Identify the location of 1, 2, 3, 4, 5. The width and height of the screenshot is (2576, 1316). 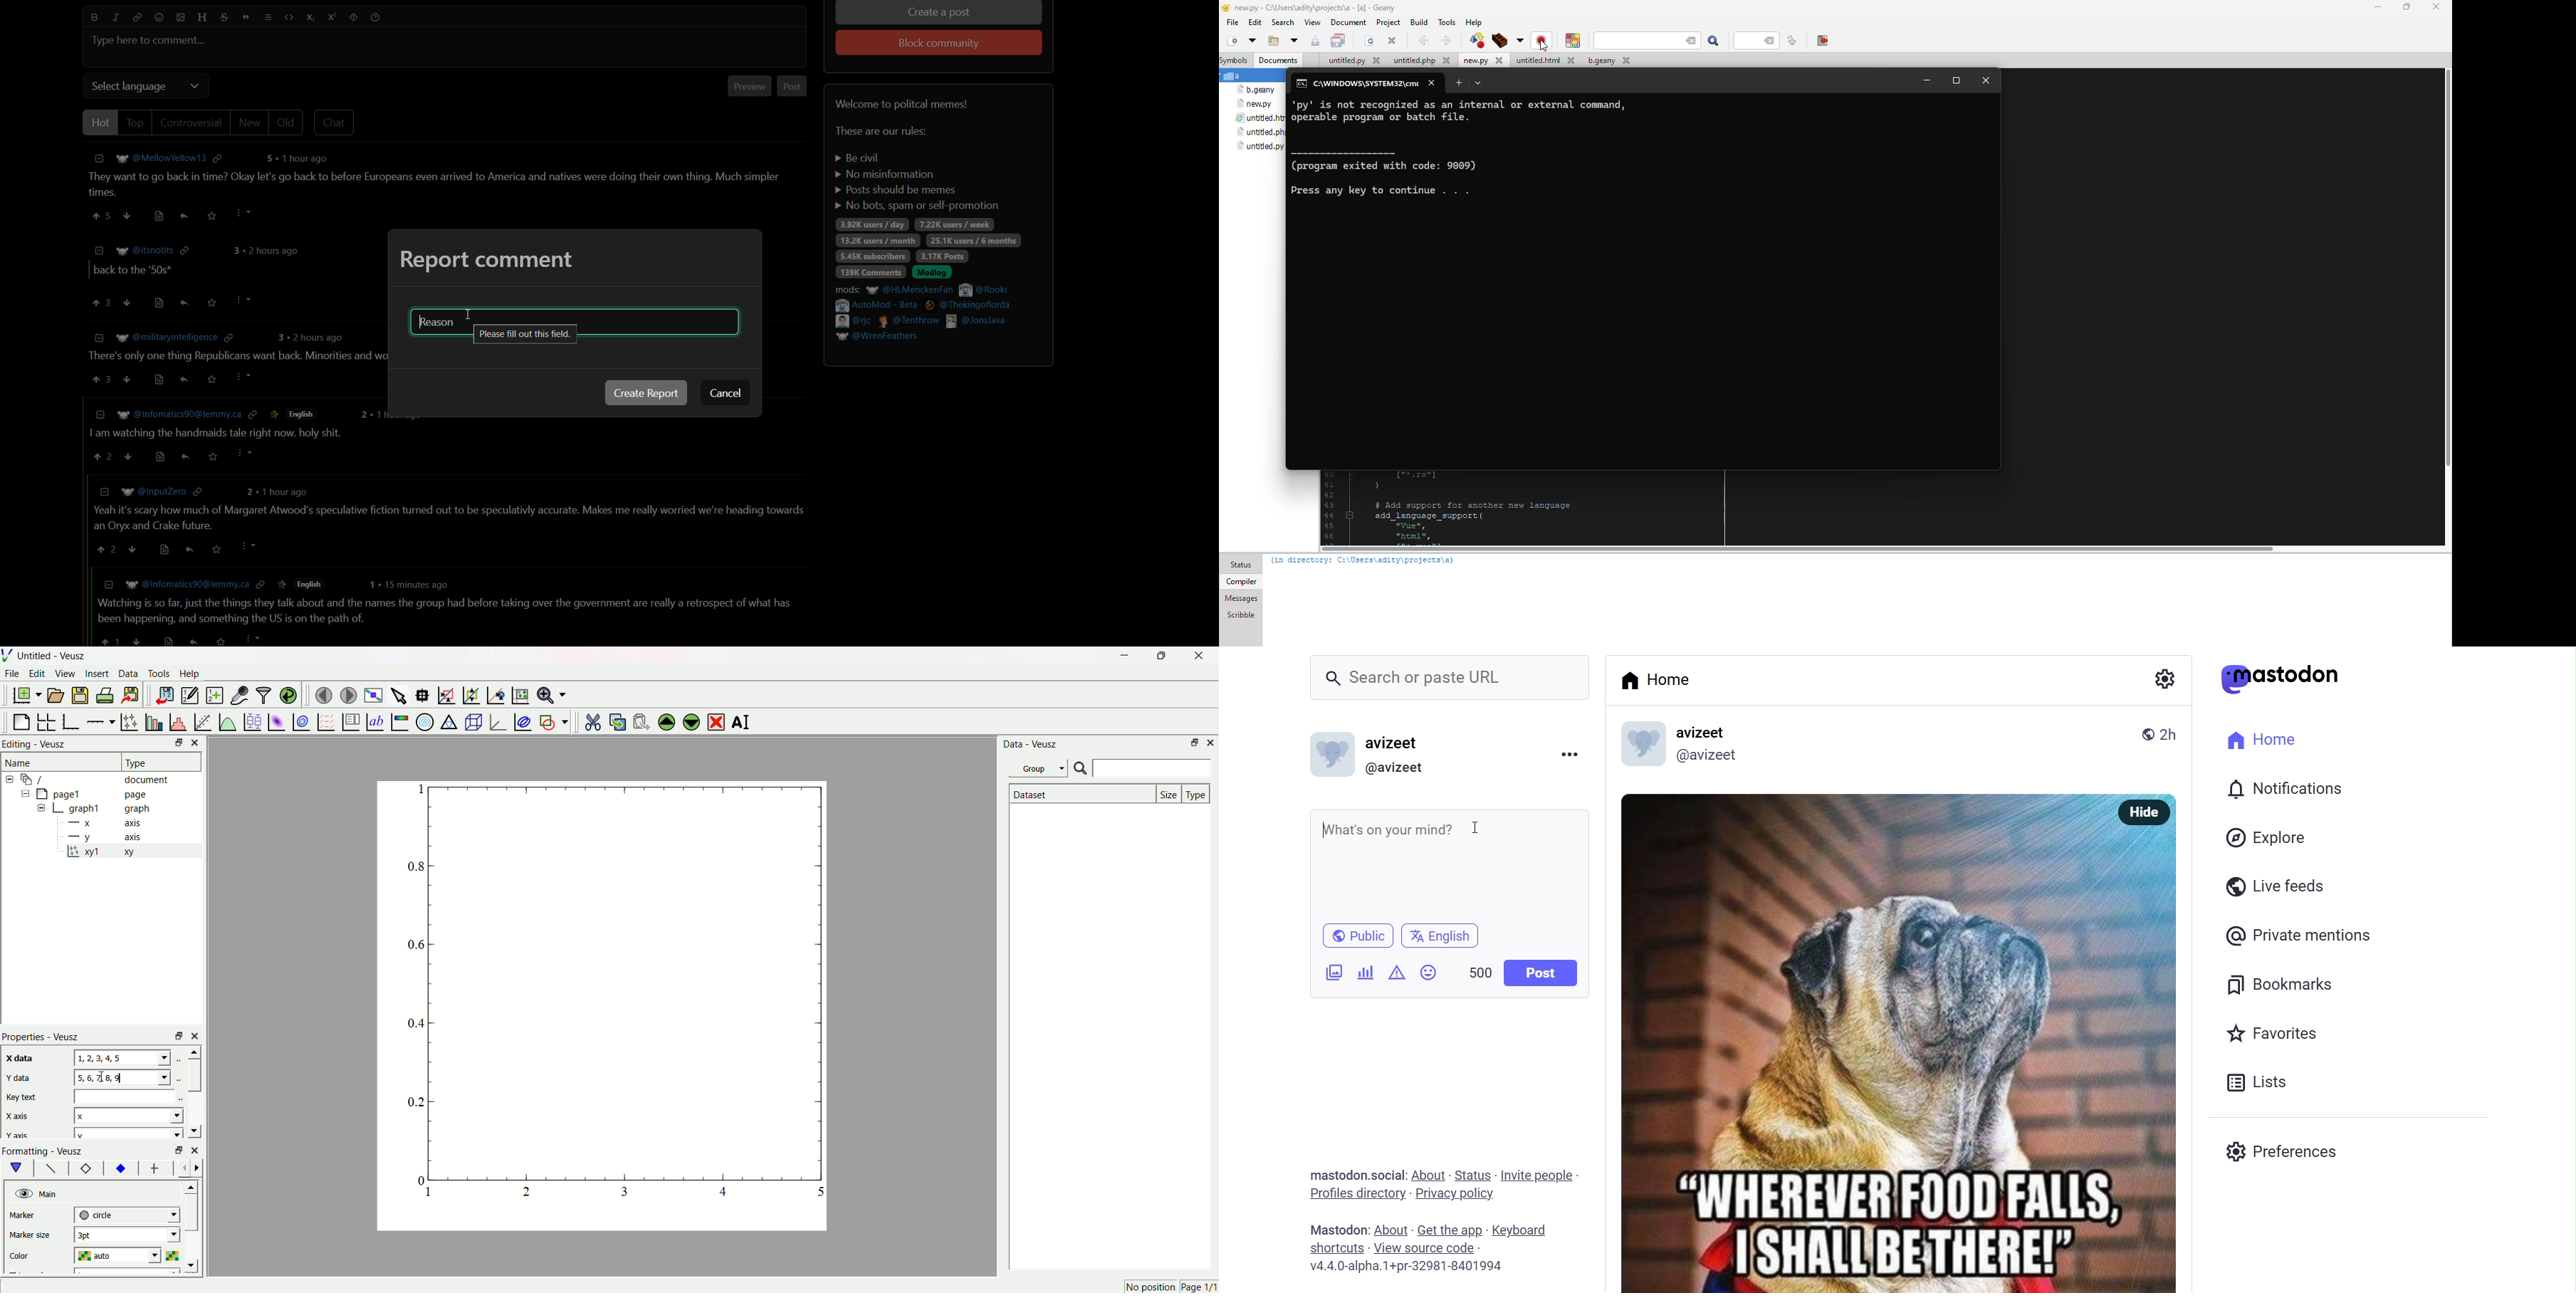
(123, 1058).